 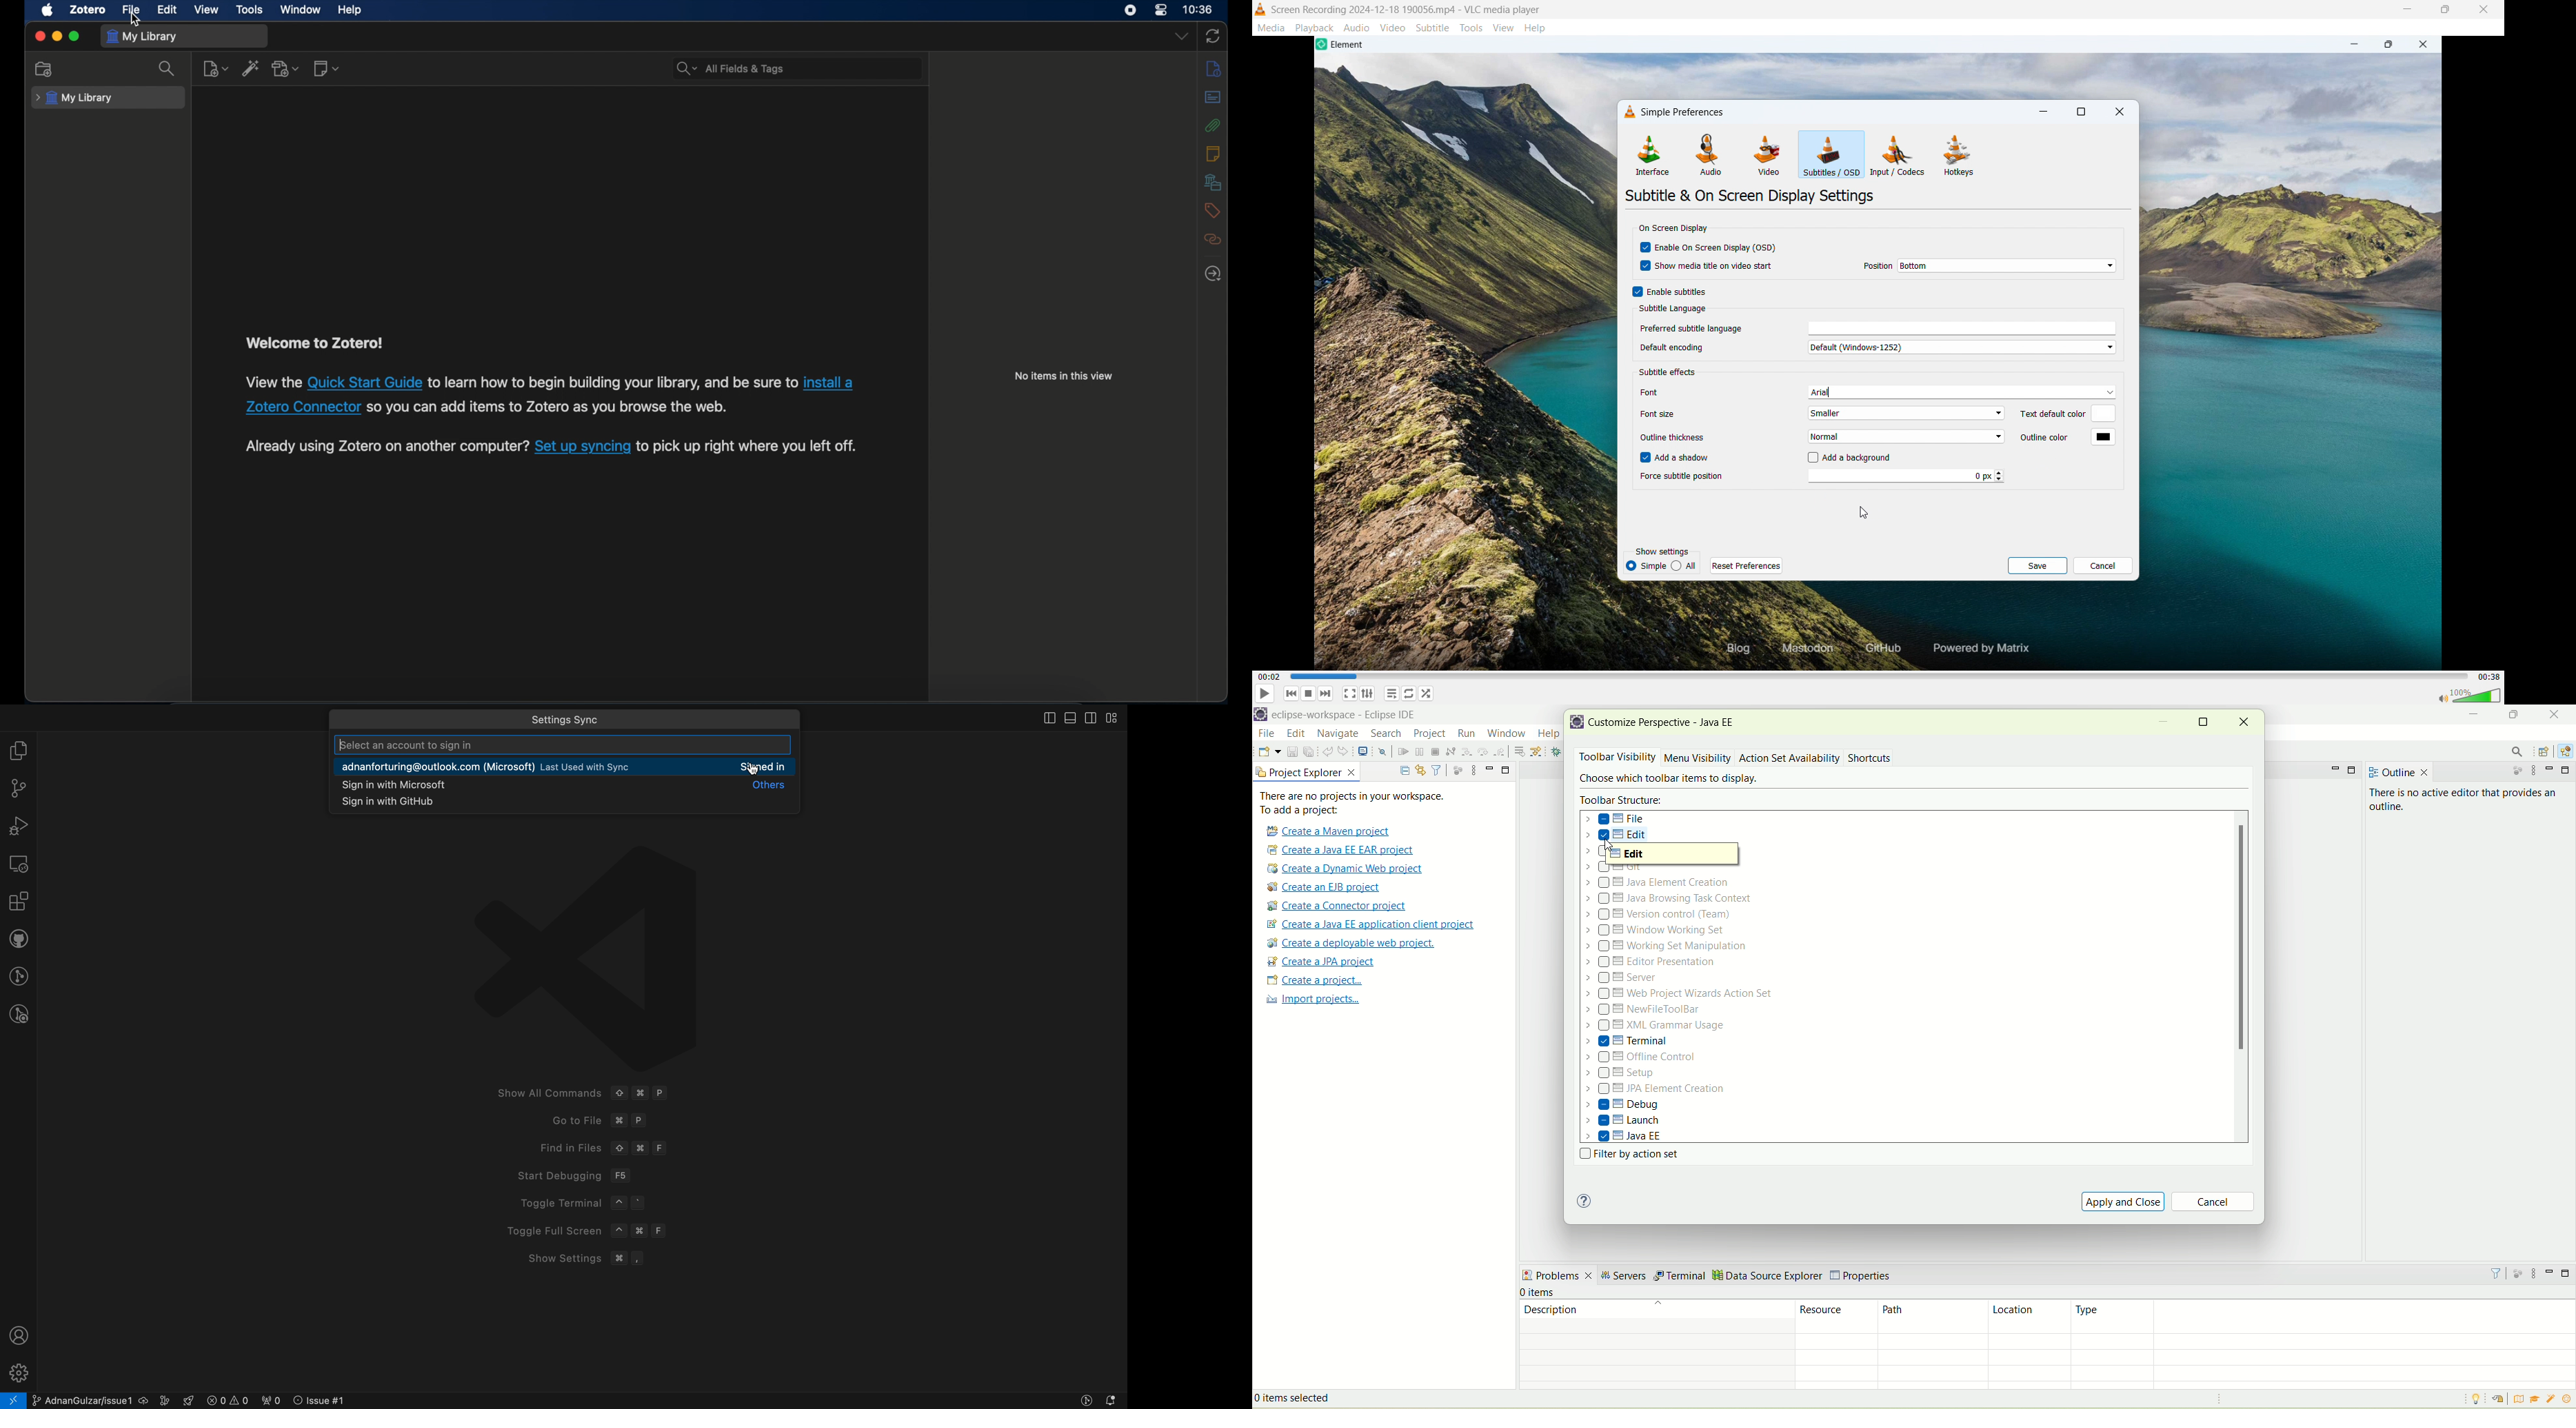 What do you see at coordinates (1639, 1057) in the screenshot?
I see `offline control` at bounding box center [1639, 1057].